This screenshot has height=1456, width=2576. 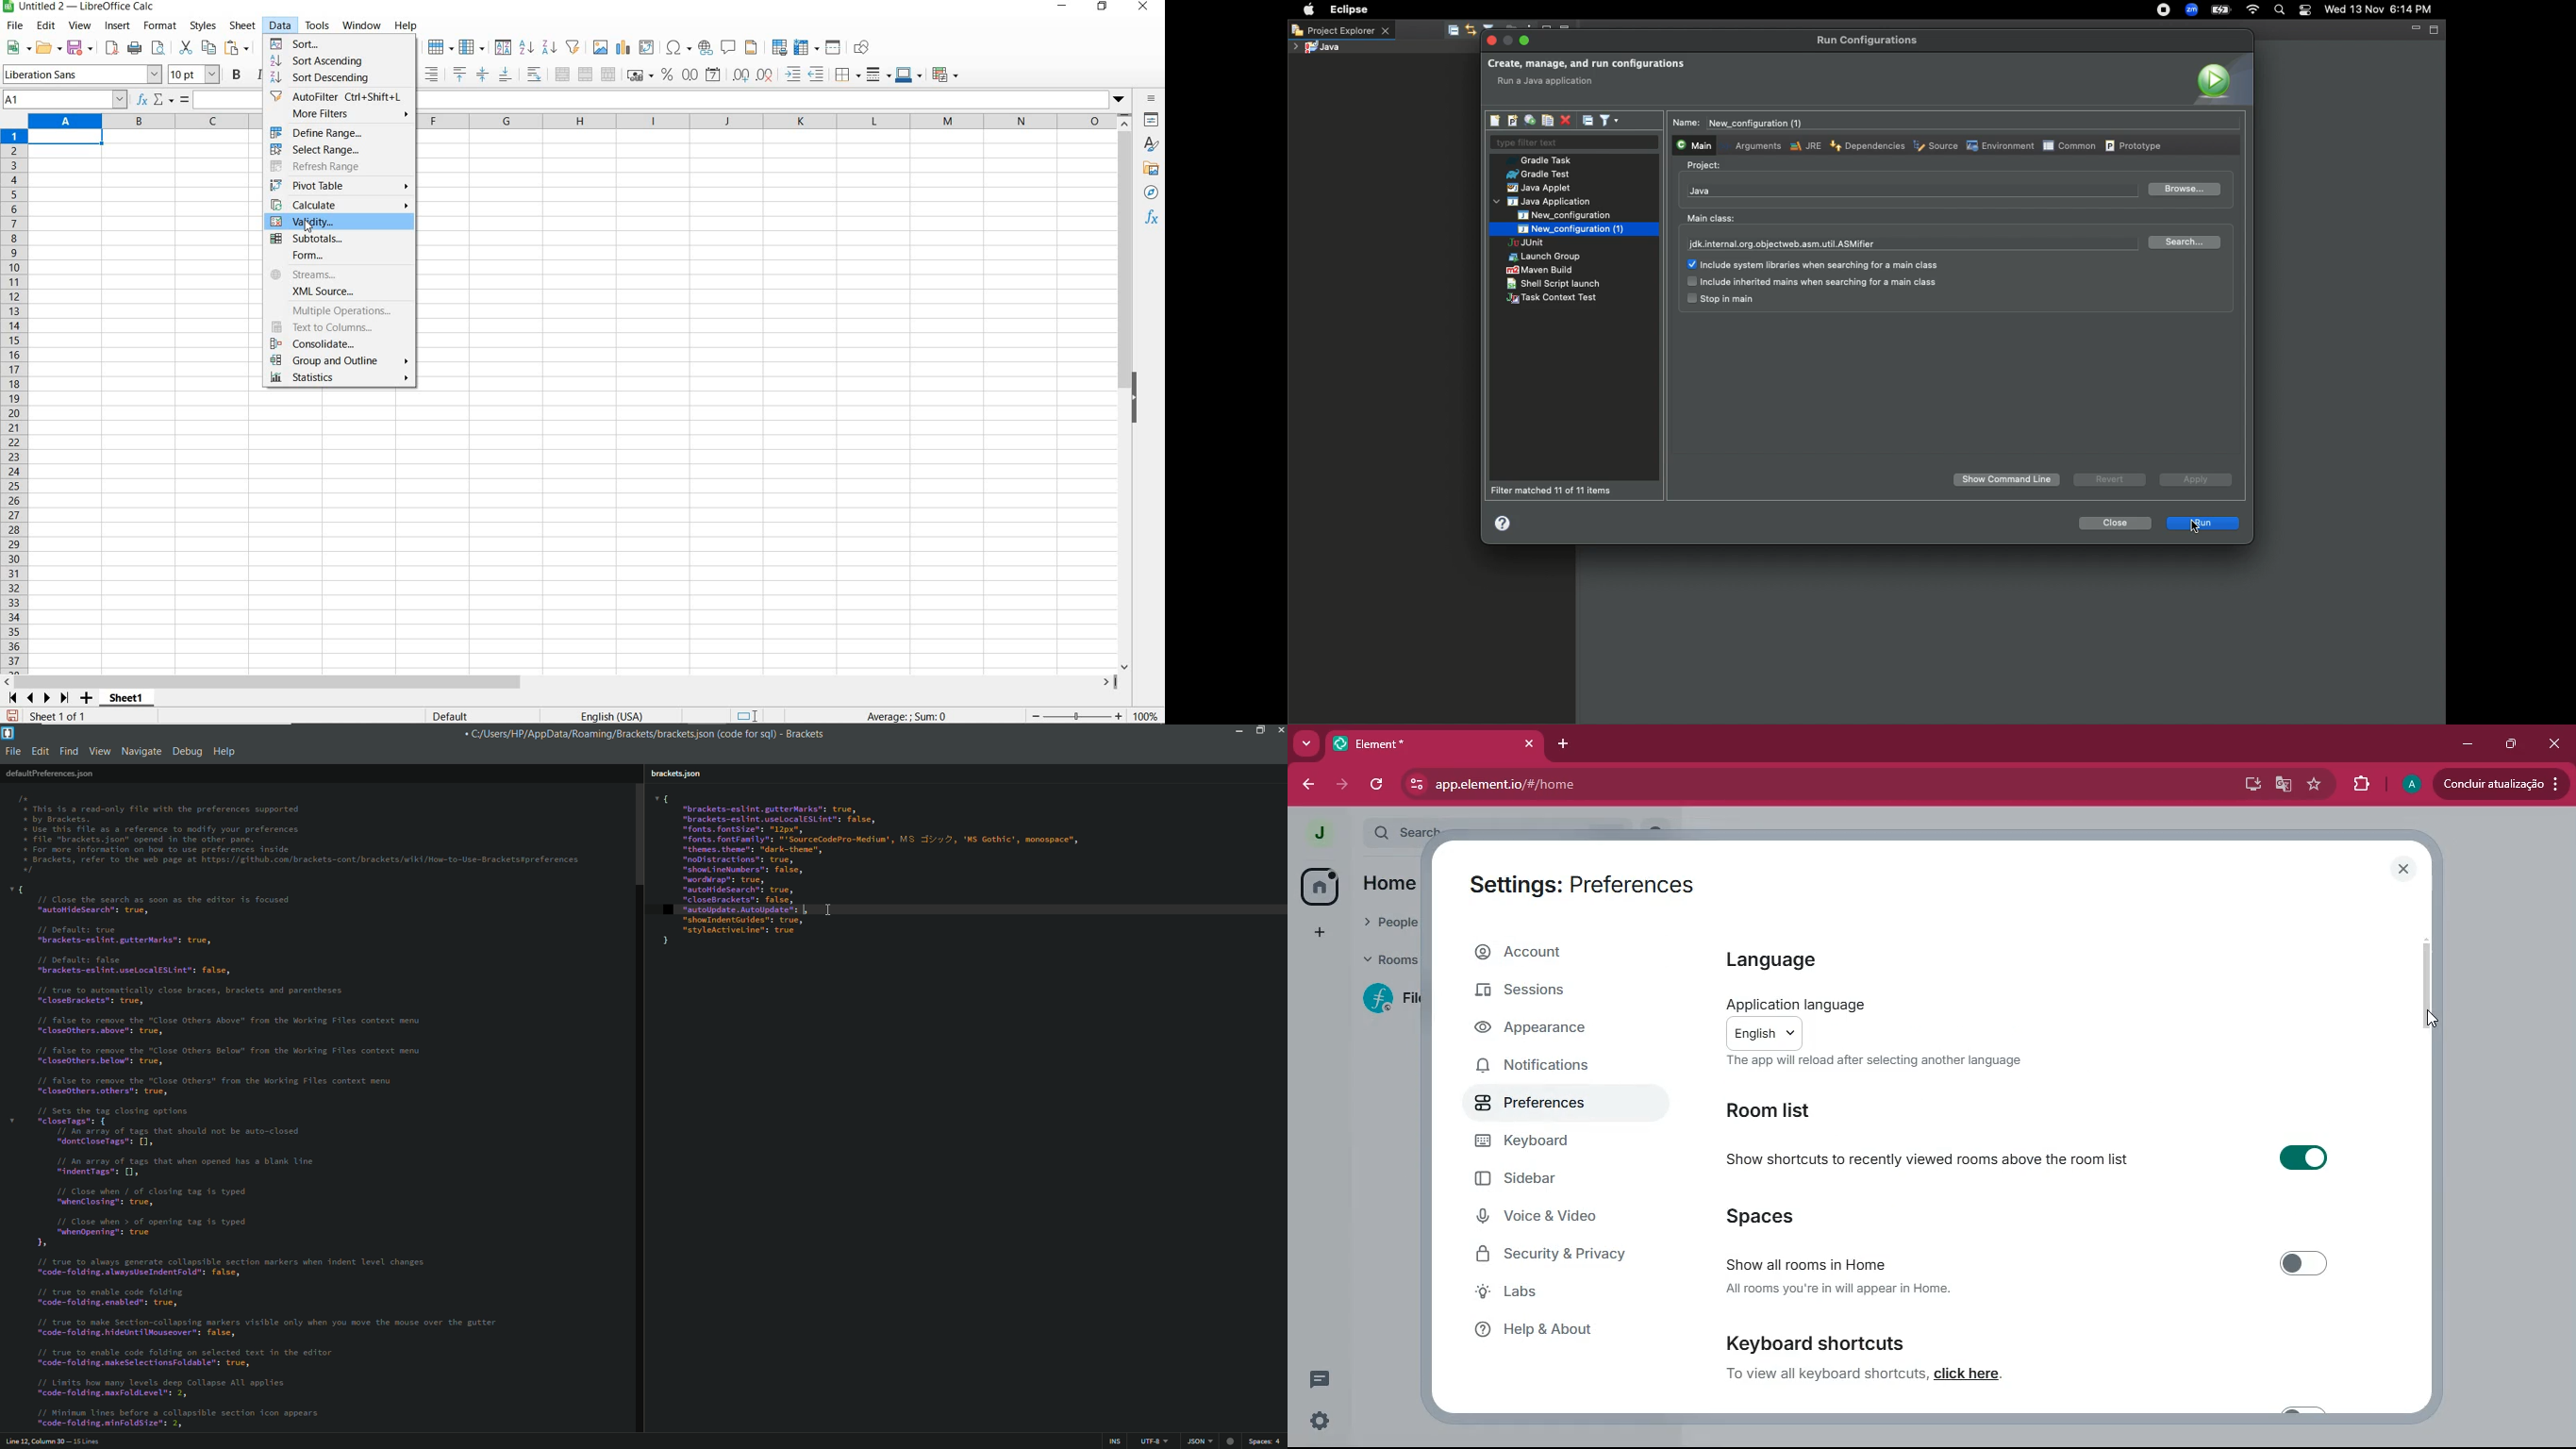 What do you see at coordinates (1849, 1289) in the screenshot?
I see `All rooms you're in will appear in Home.` at bounding box center [1849, 1289].